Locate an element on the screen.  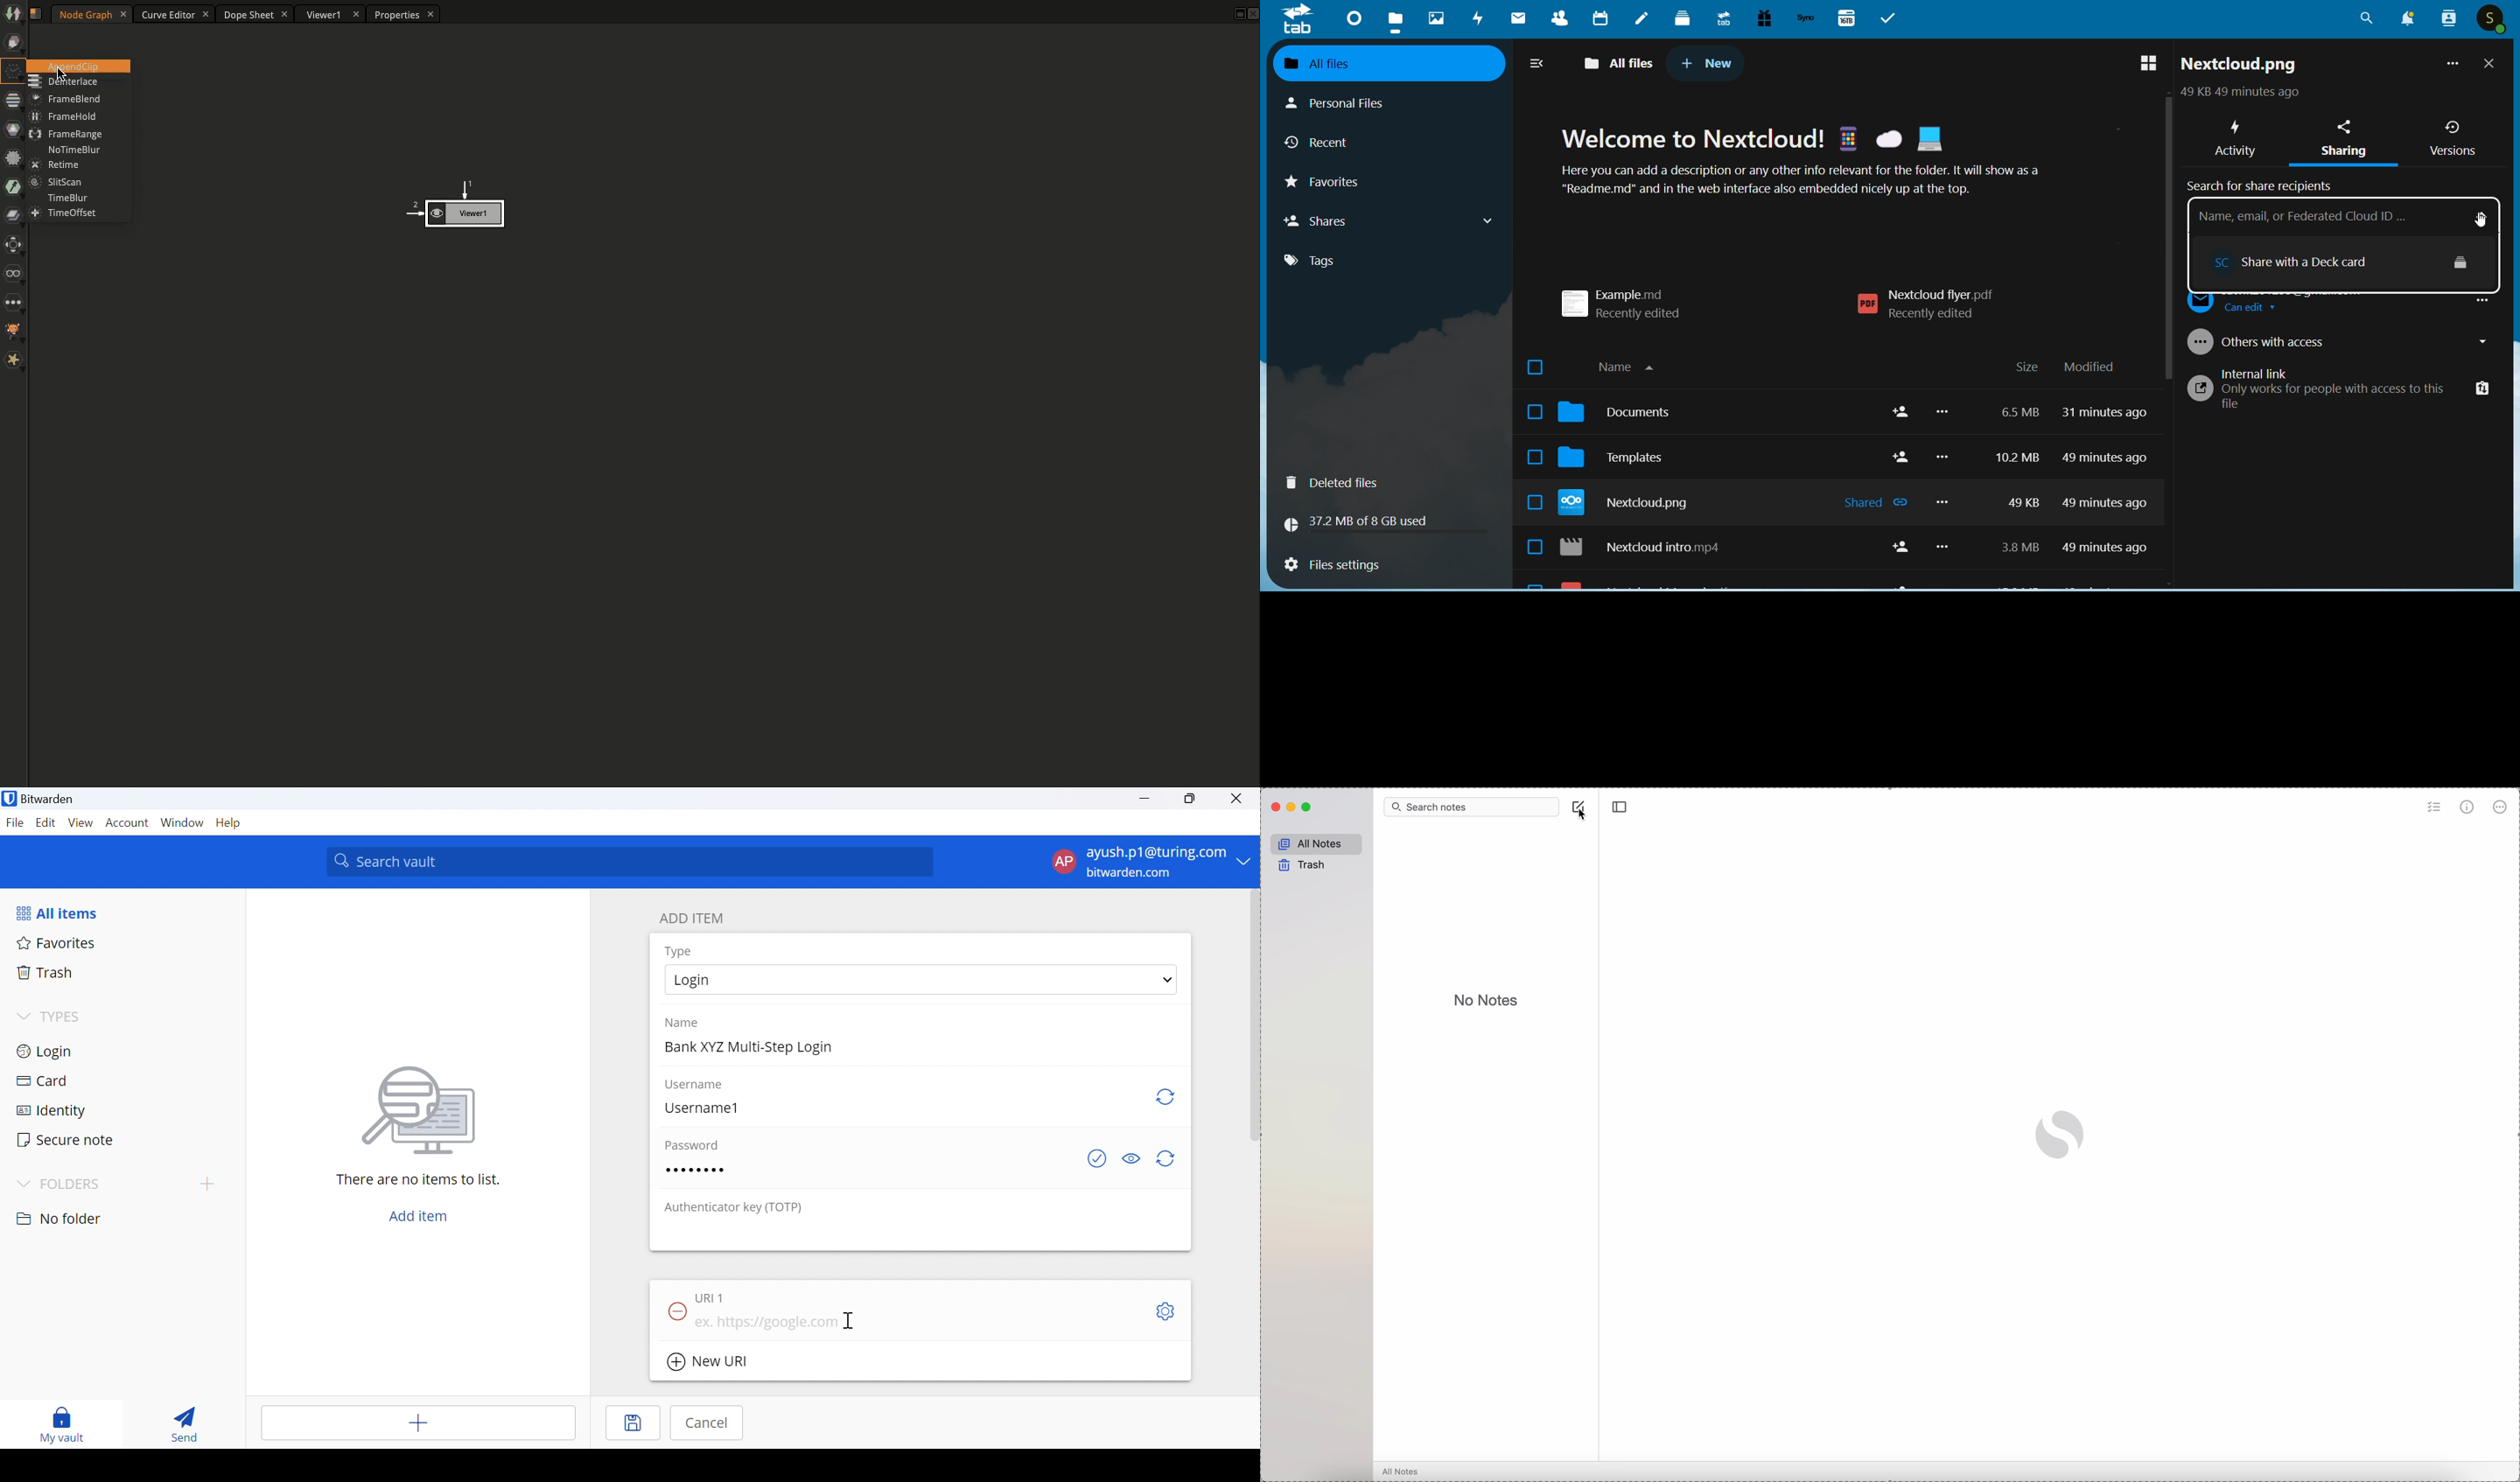
search is located at coordinates (2366, 22).